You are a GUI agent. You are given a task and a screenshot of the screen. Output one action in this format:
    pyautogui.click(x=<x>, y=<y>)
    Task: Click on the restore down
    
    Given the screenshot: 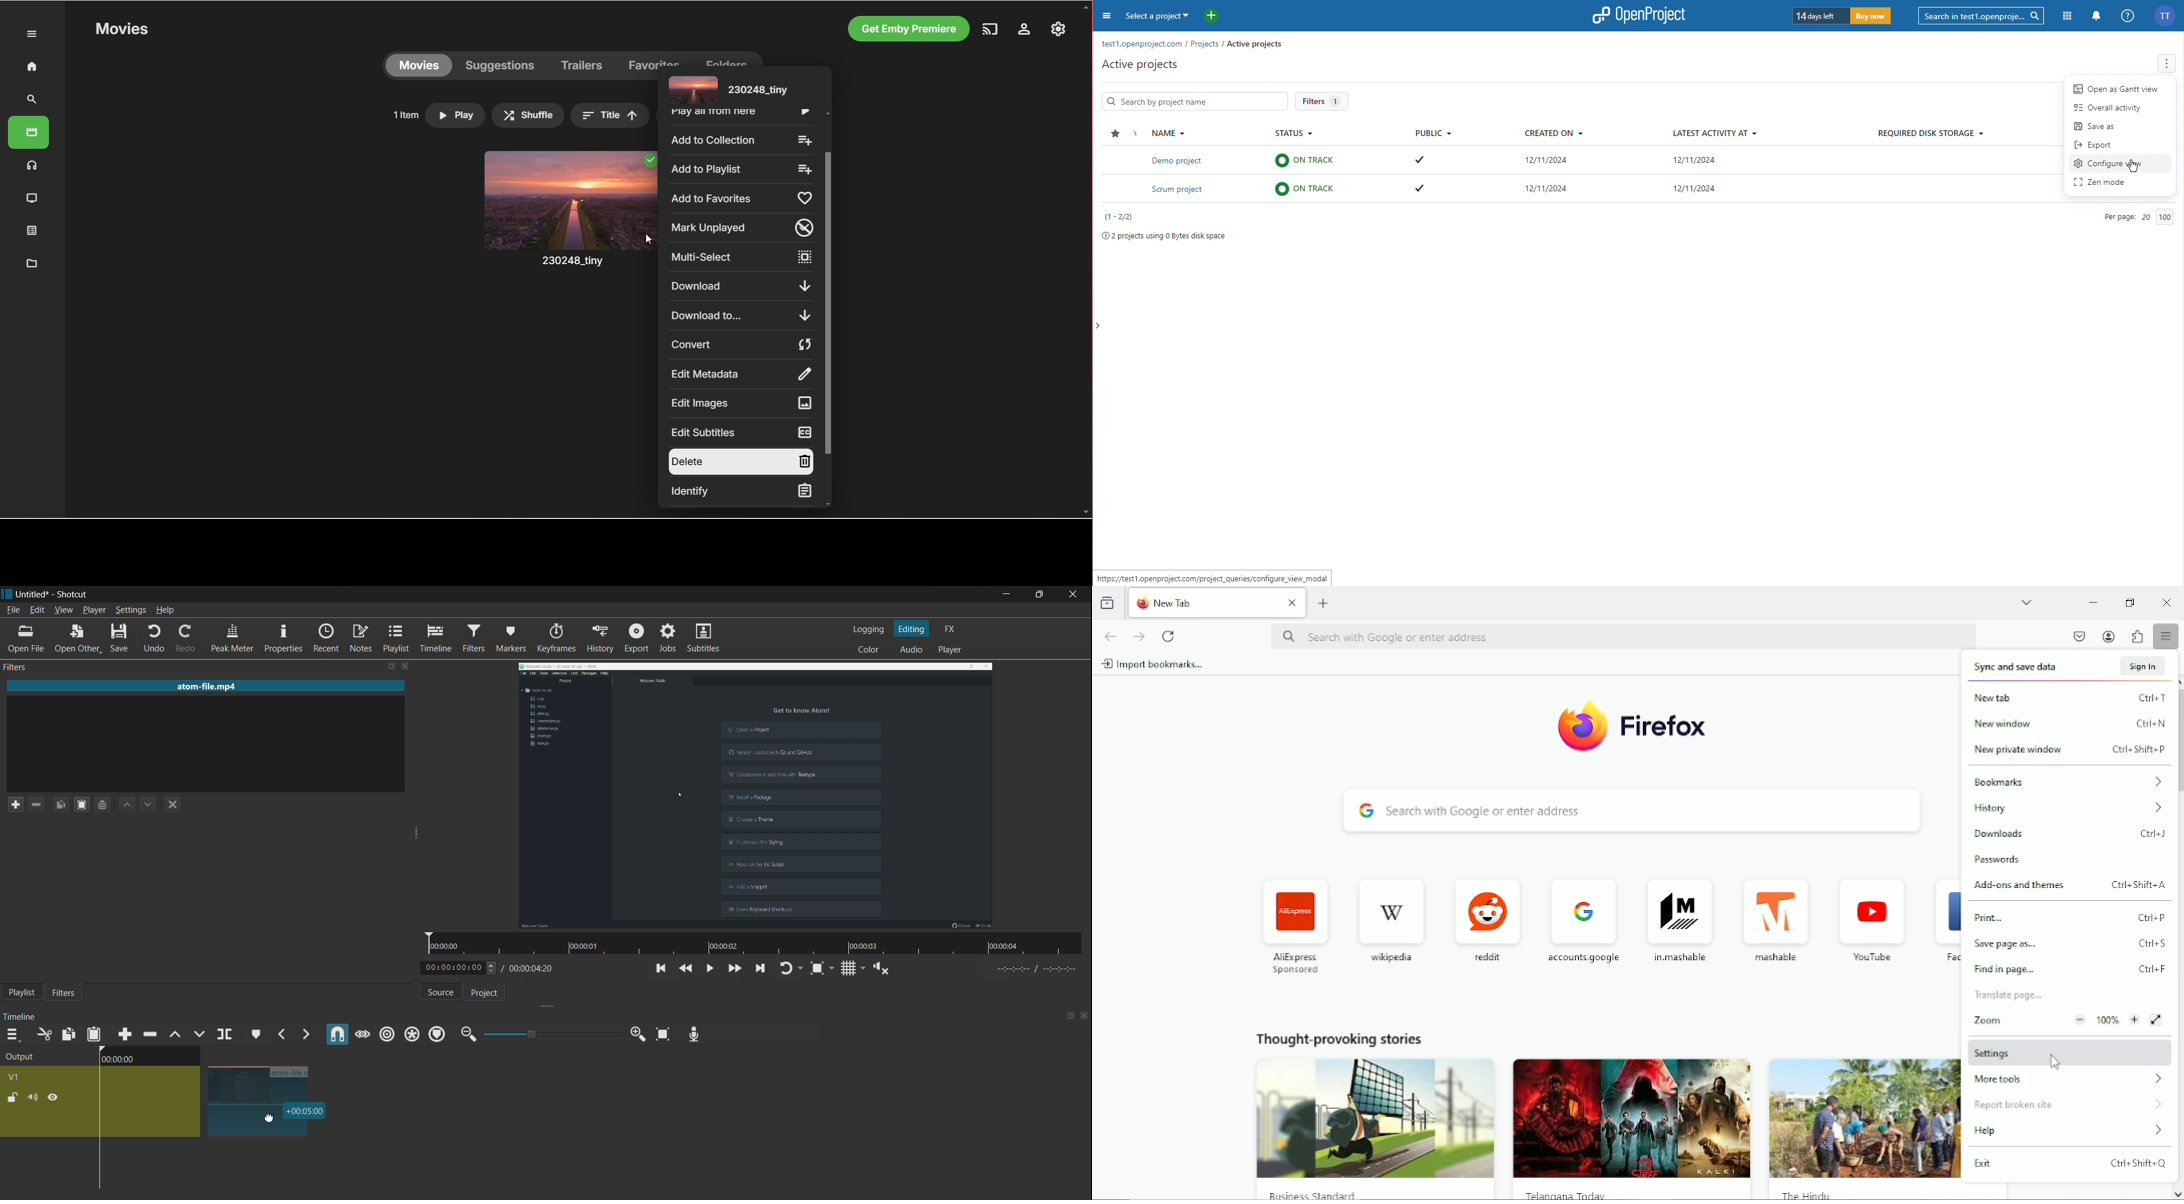 What is the action you would take?
    pyautogui.click(x=2132, y=603)
    